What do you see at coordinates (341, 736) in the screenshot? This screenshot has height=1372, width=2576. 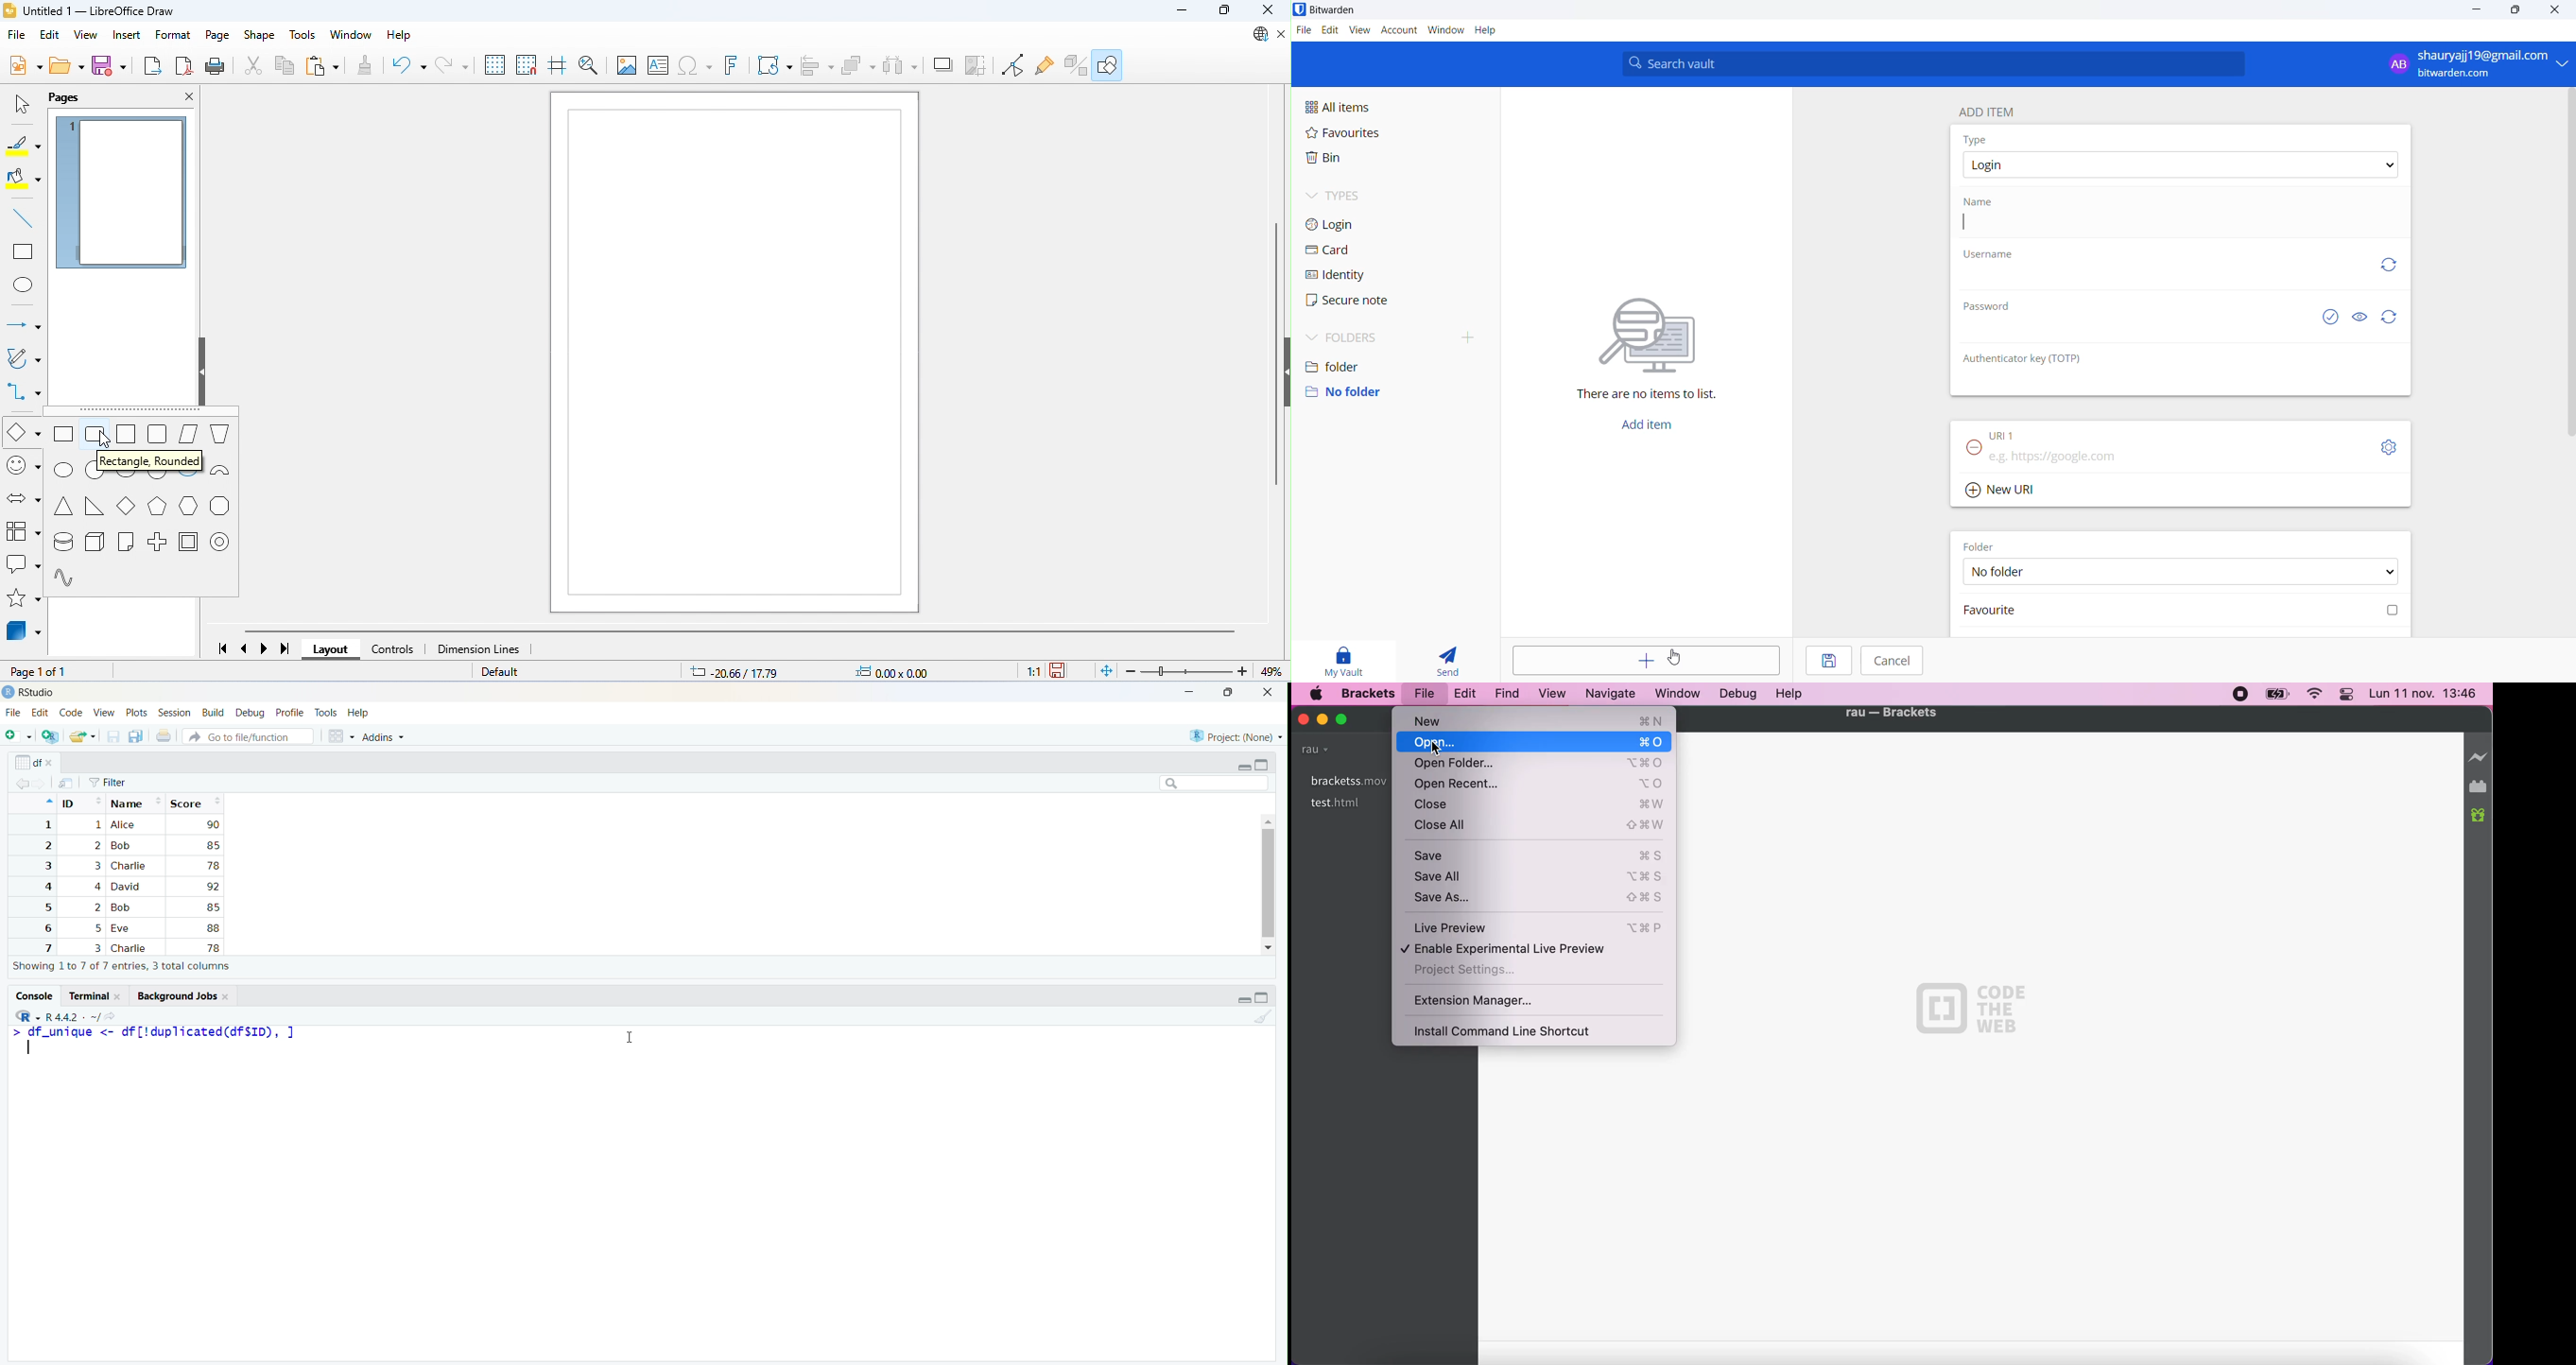 I see `view options` at bounding box center [341, 736].